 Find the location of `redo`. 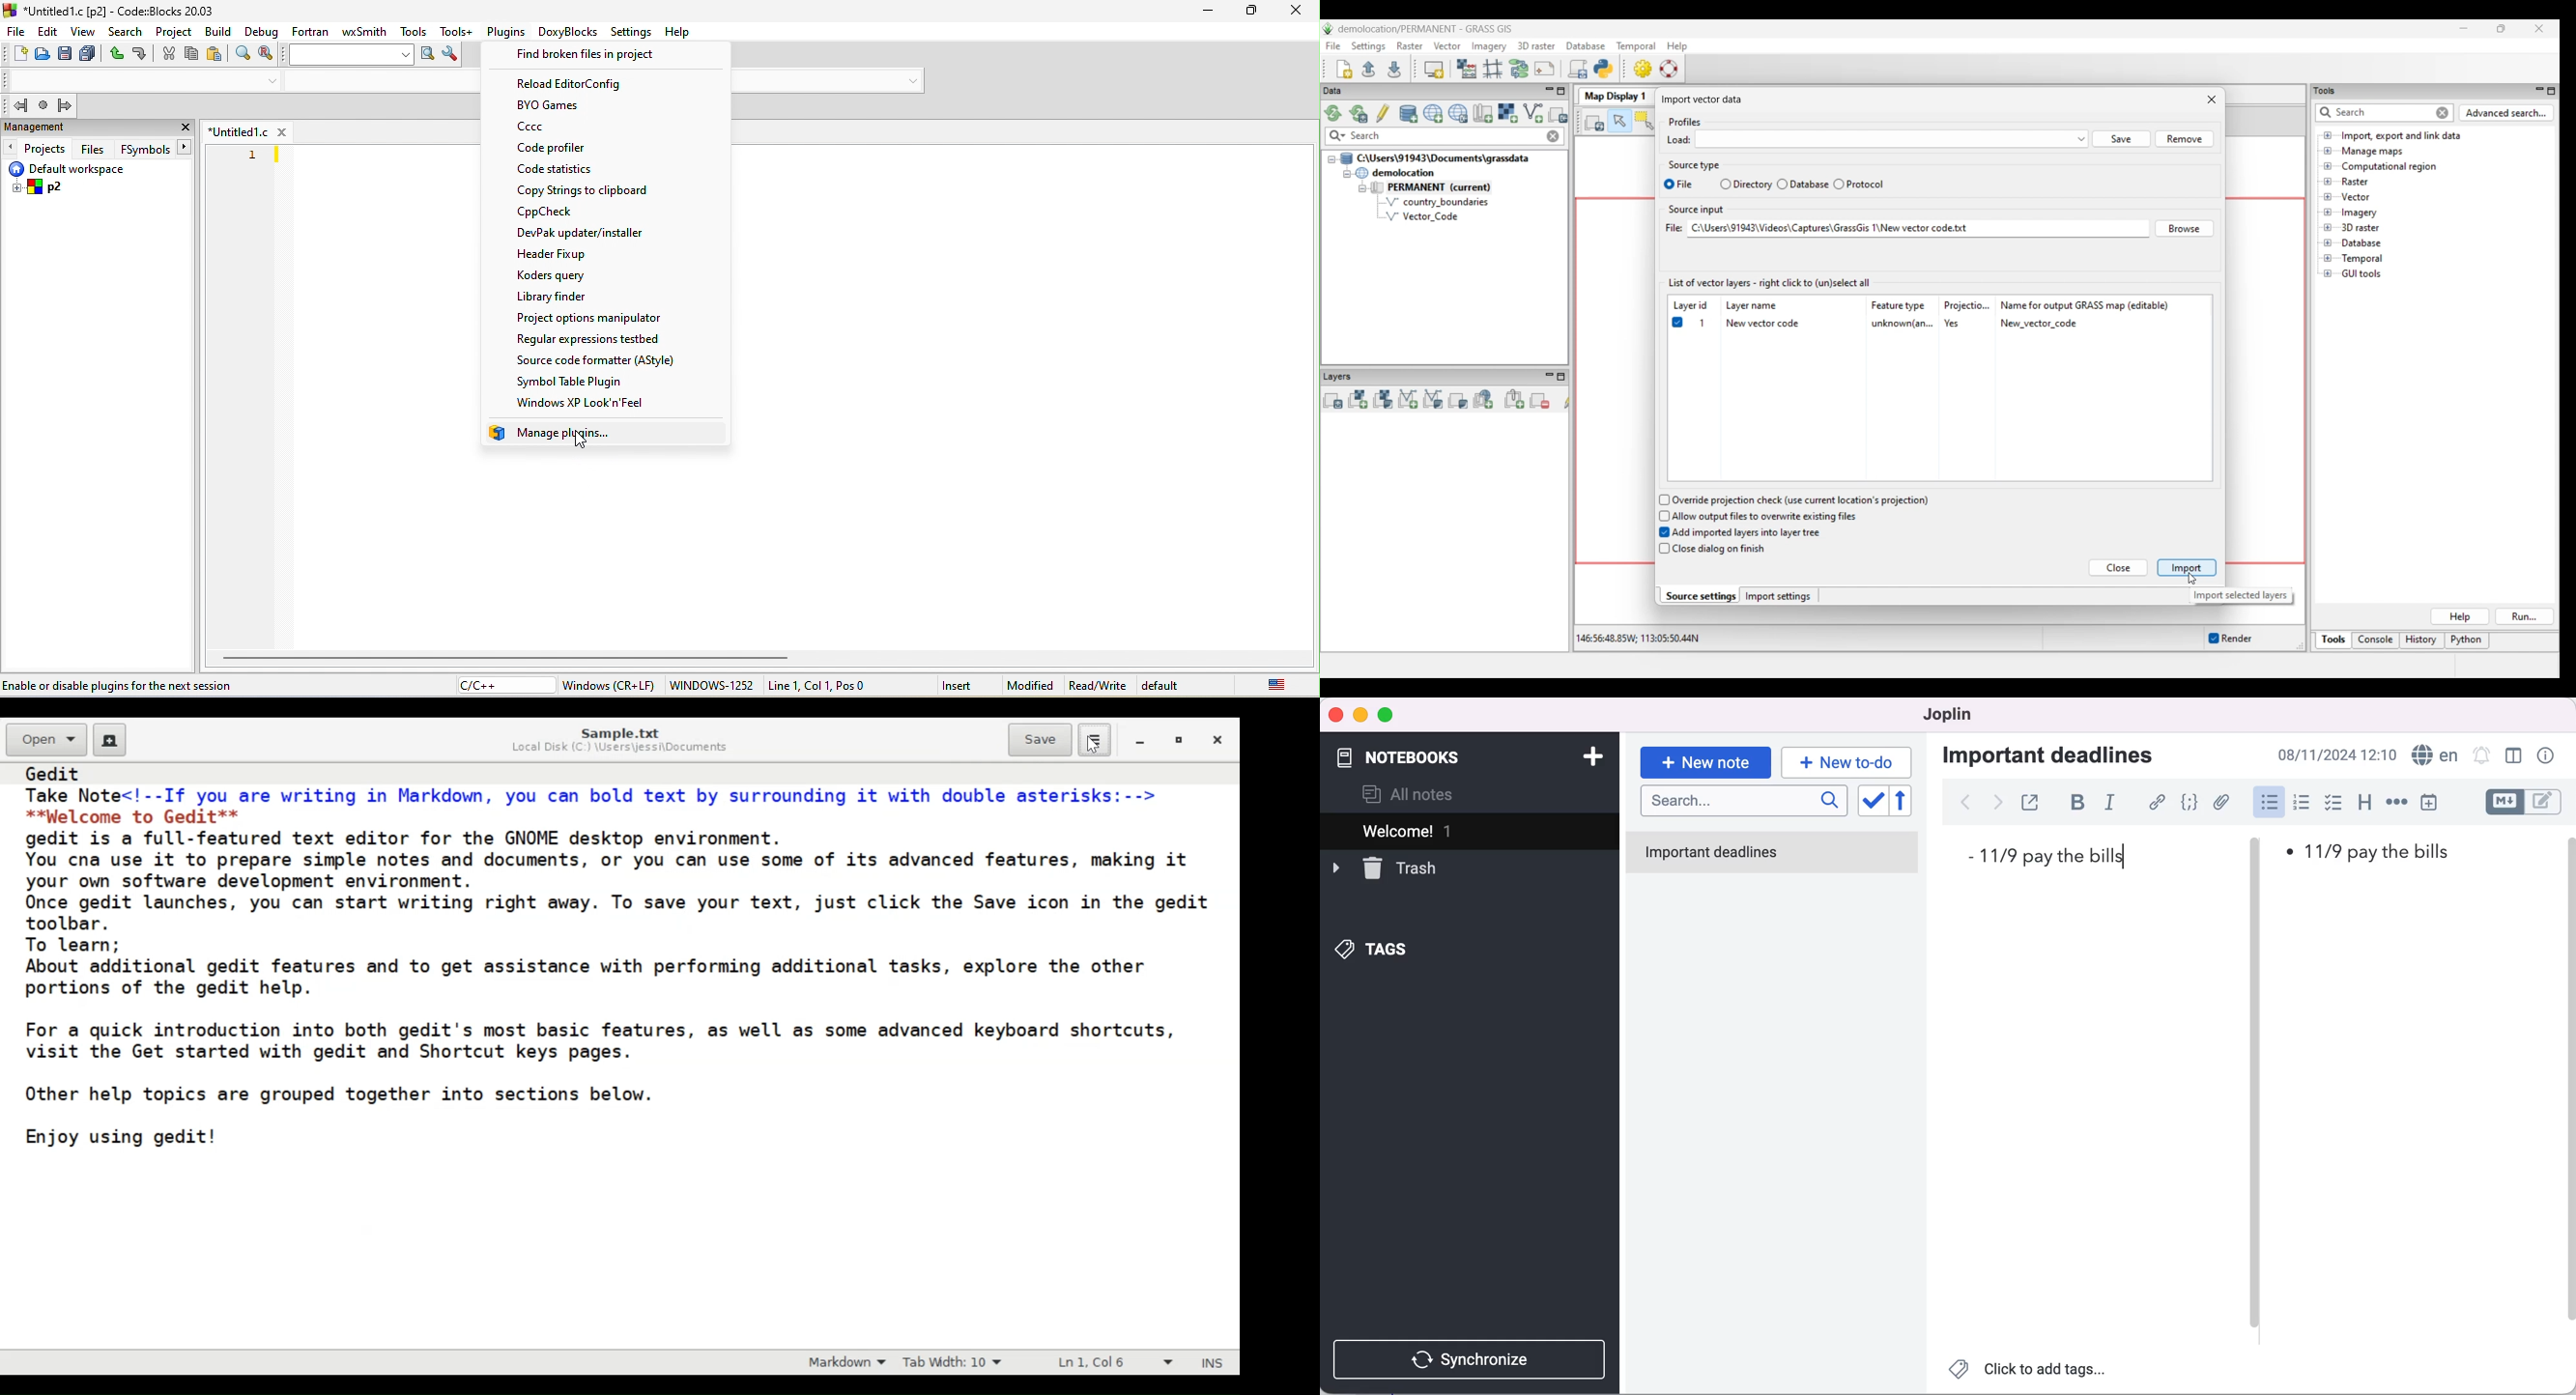

redo is located at coordinates (143, 54).